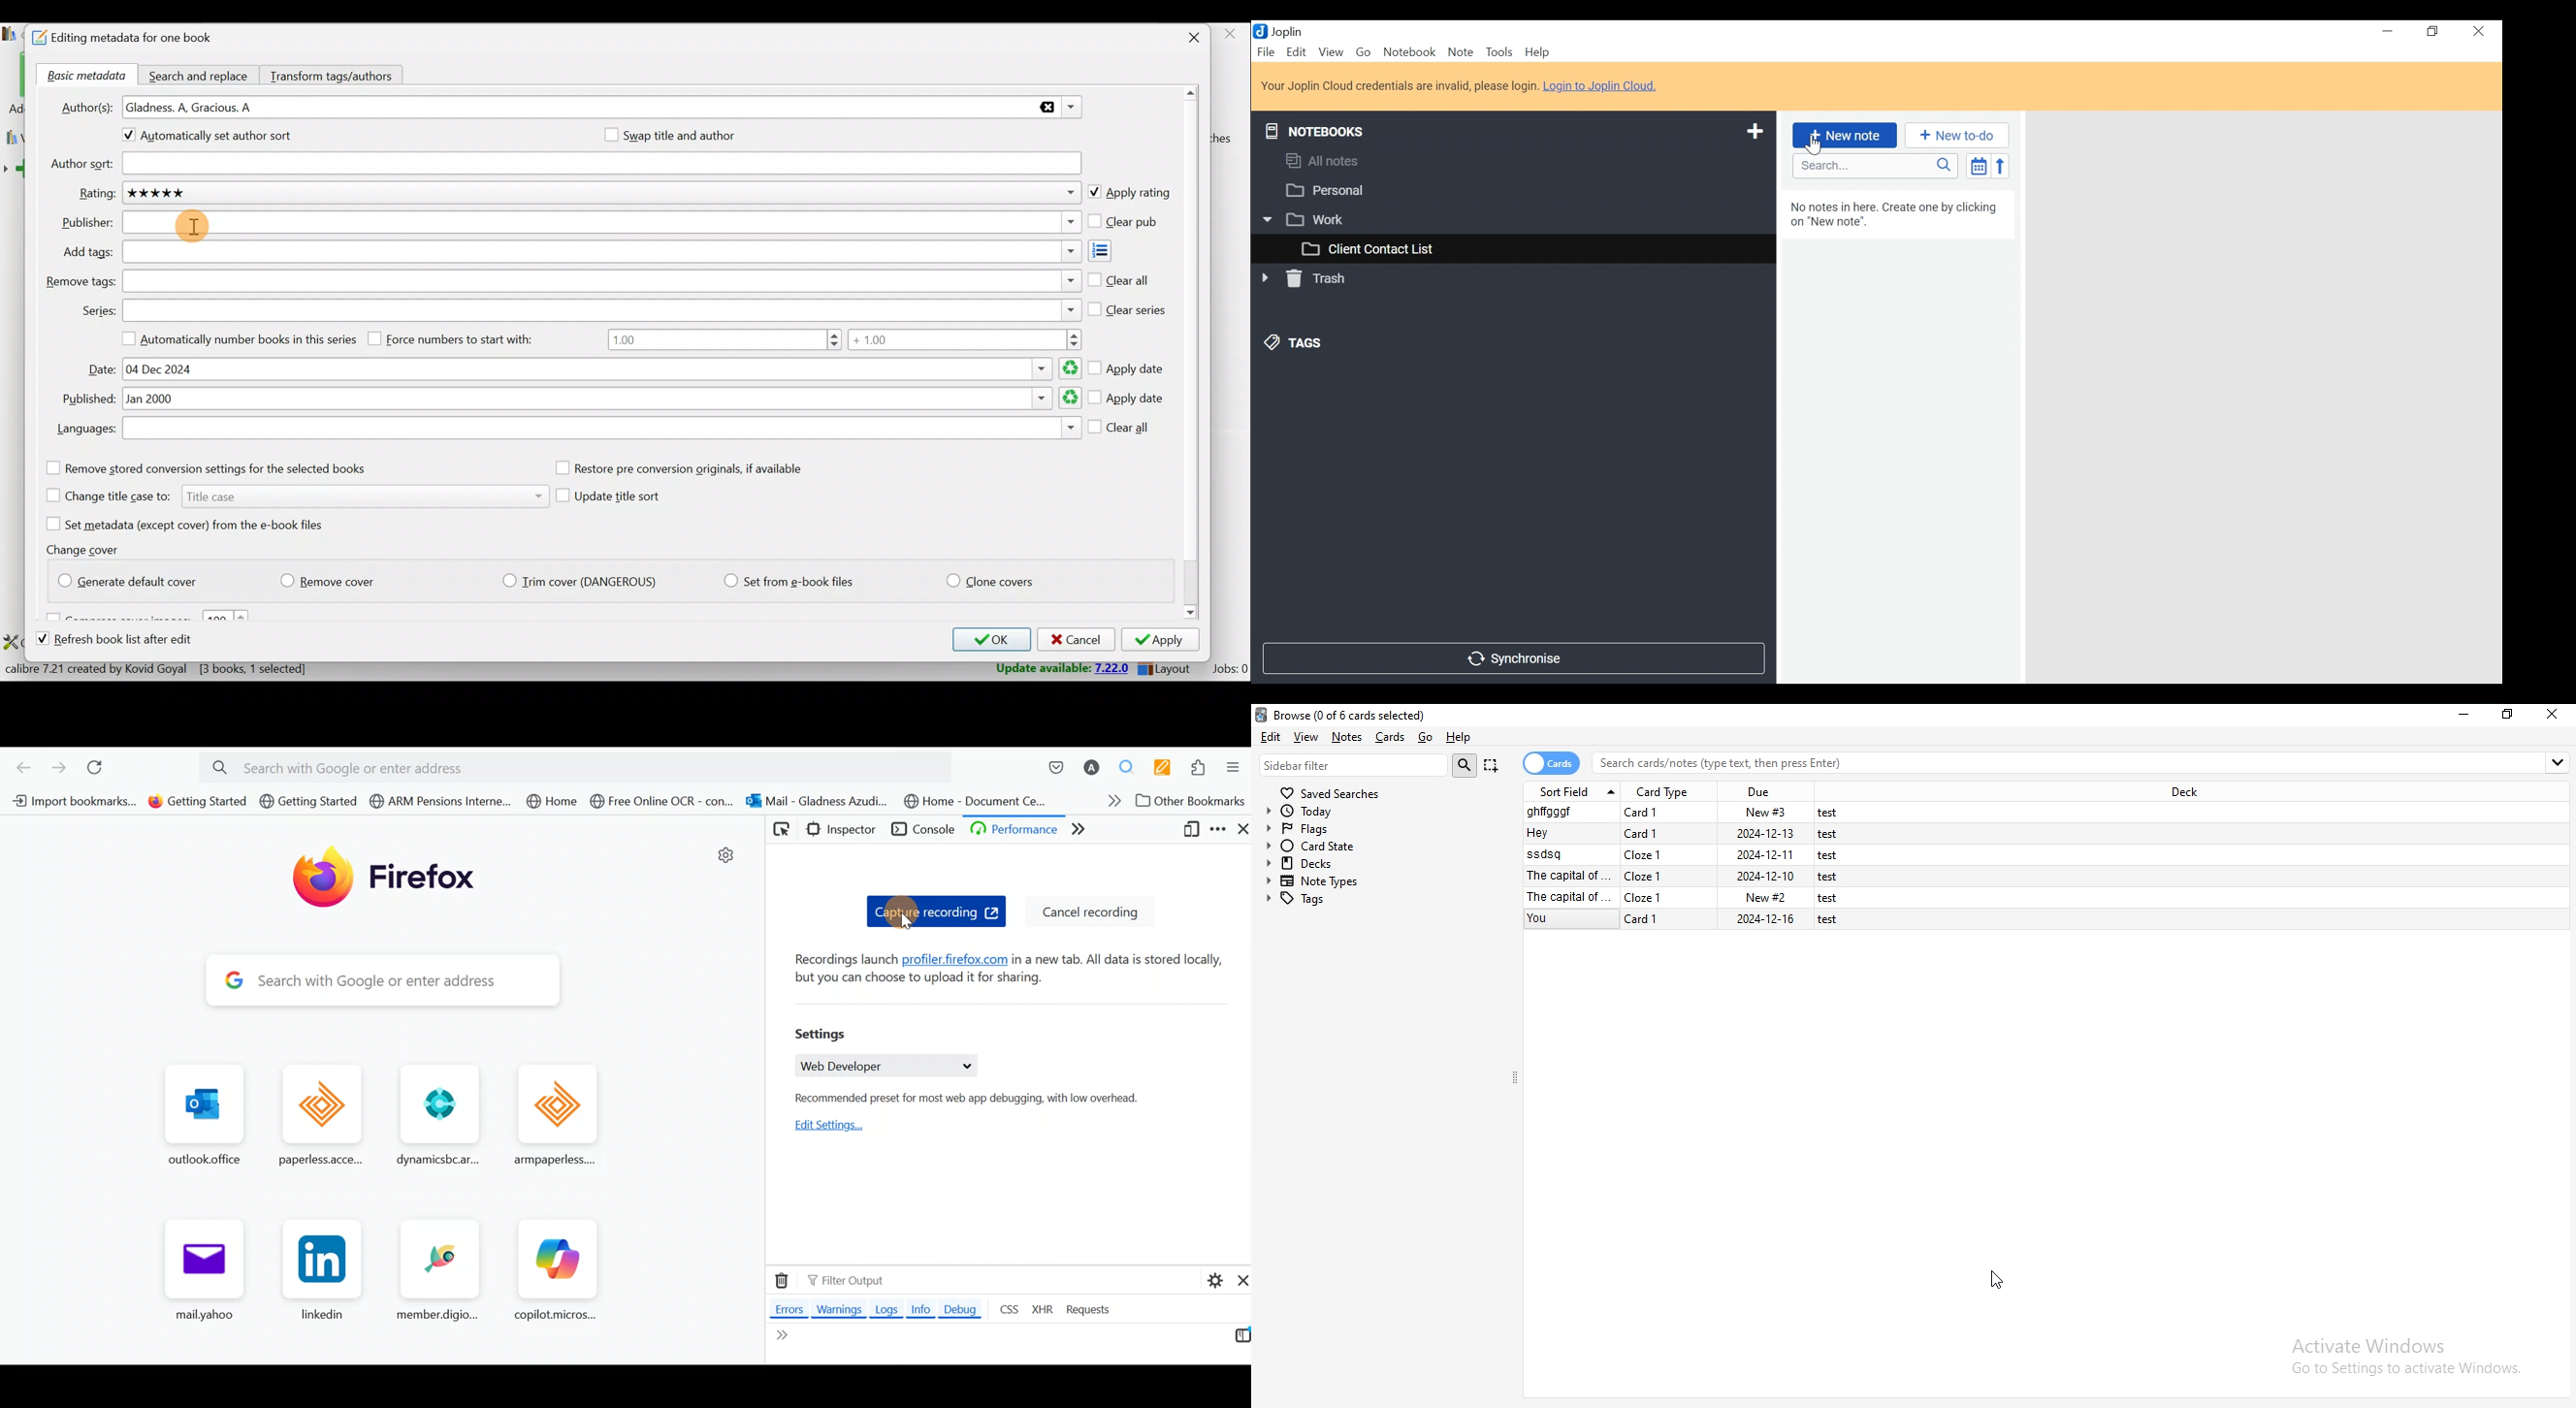 The width and height of the screenshot is (2576, 1428). What do you see at coordinates (1978, 165) in the screenshot?
I see `Toggle sort order field` at bounding box center [1978, 165].